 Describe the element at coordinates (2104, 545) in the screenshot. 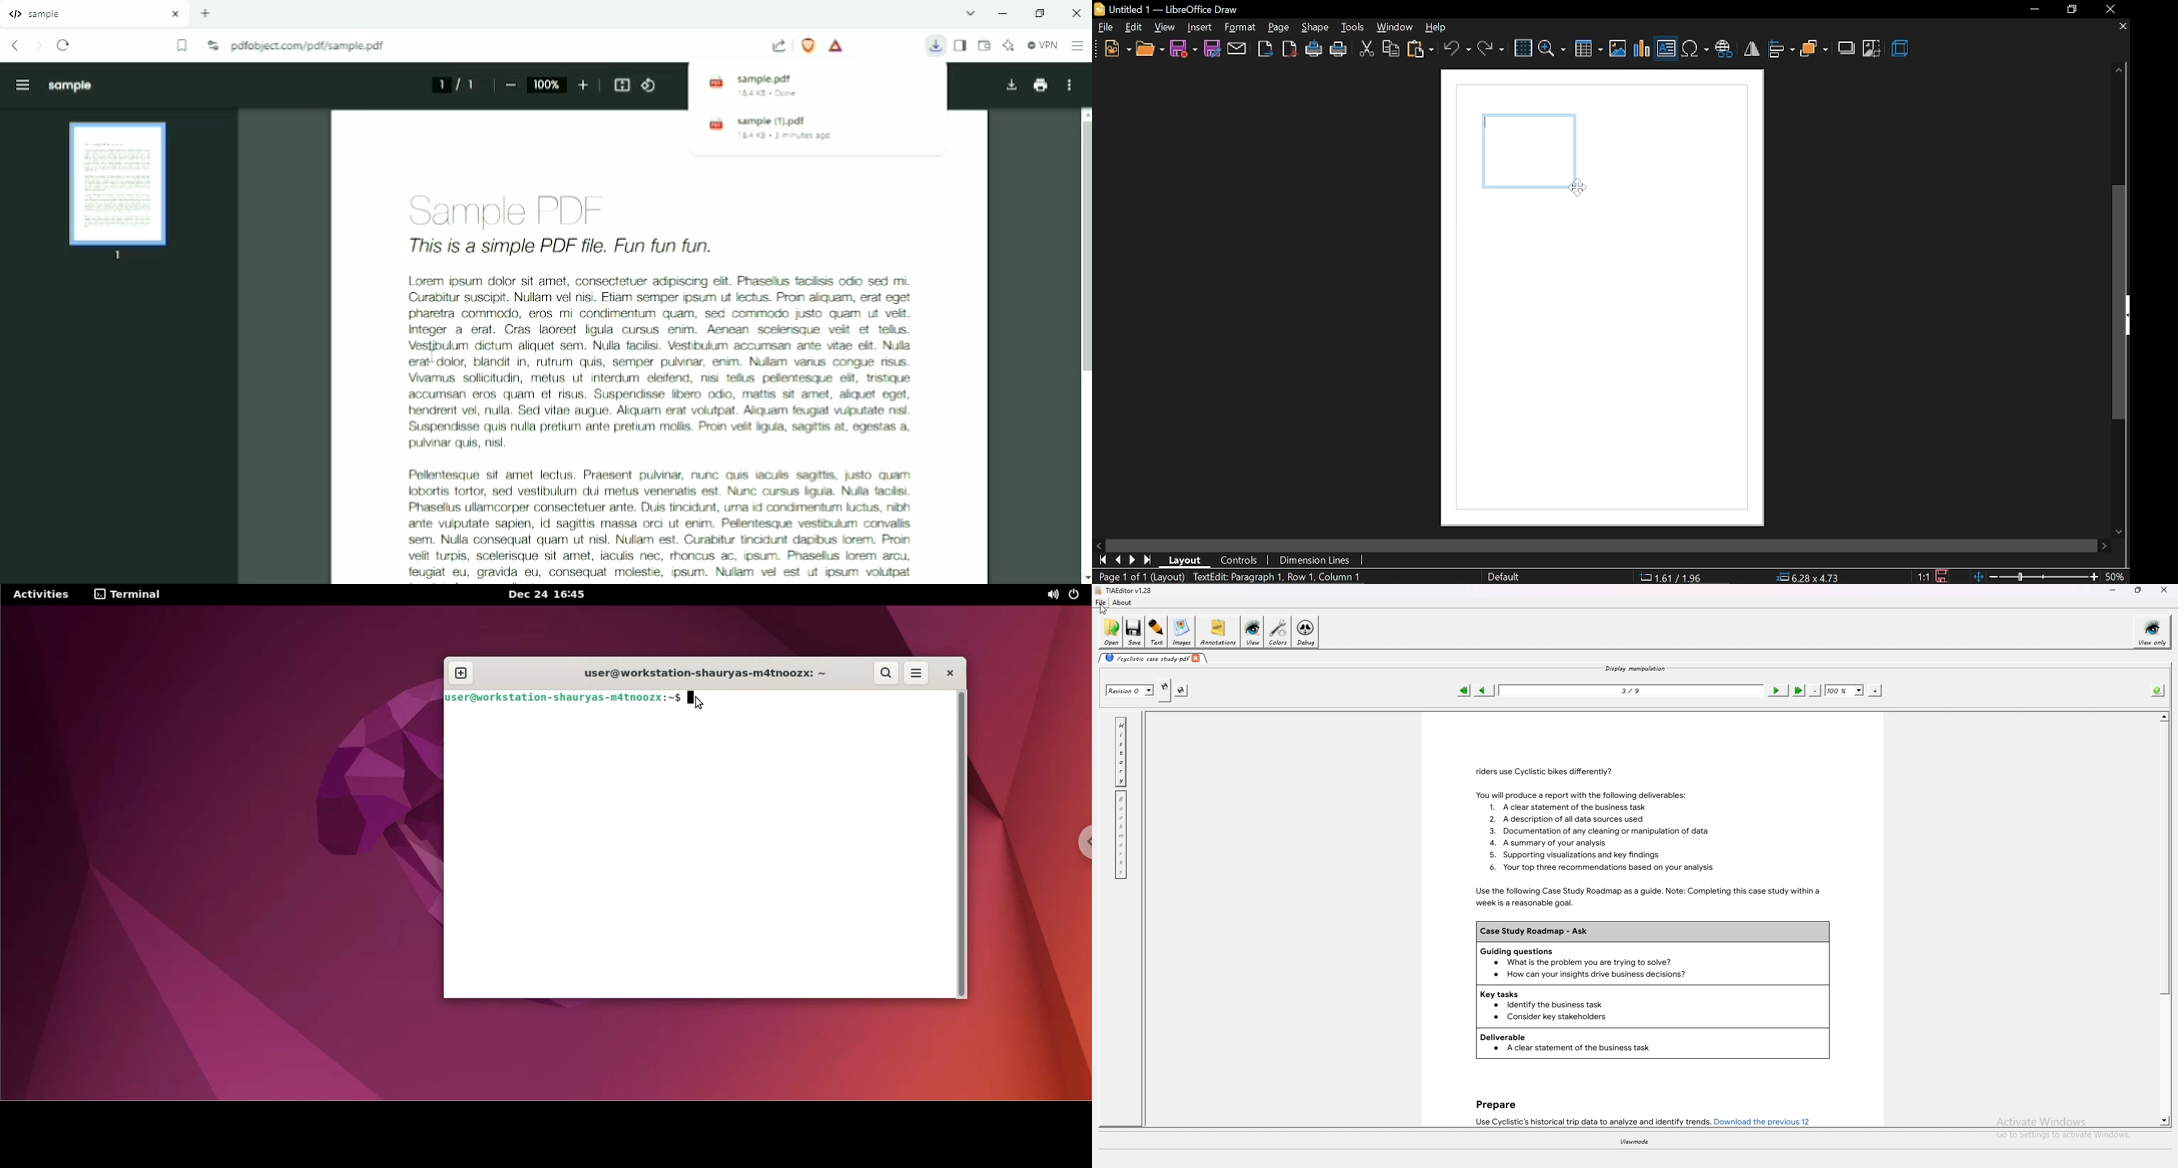

I see `move right` at that location.